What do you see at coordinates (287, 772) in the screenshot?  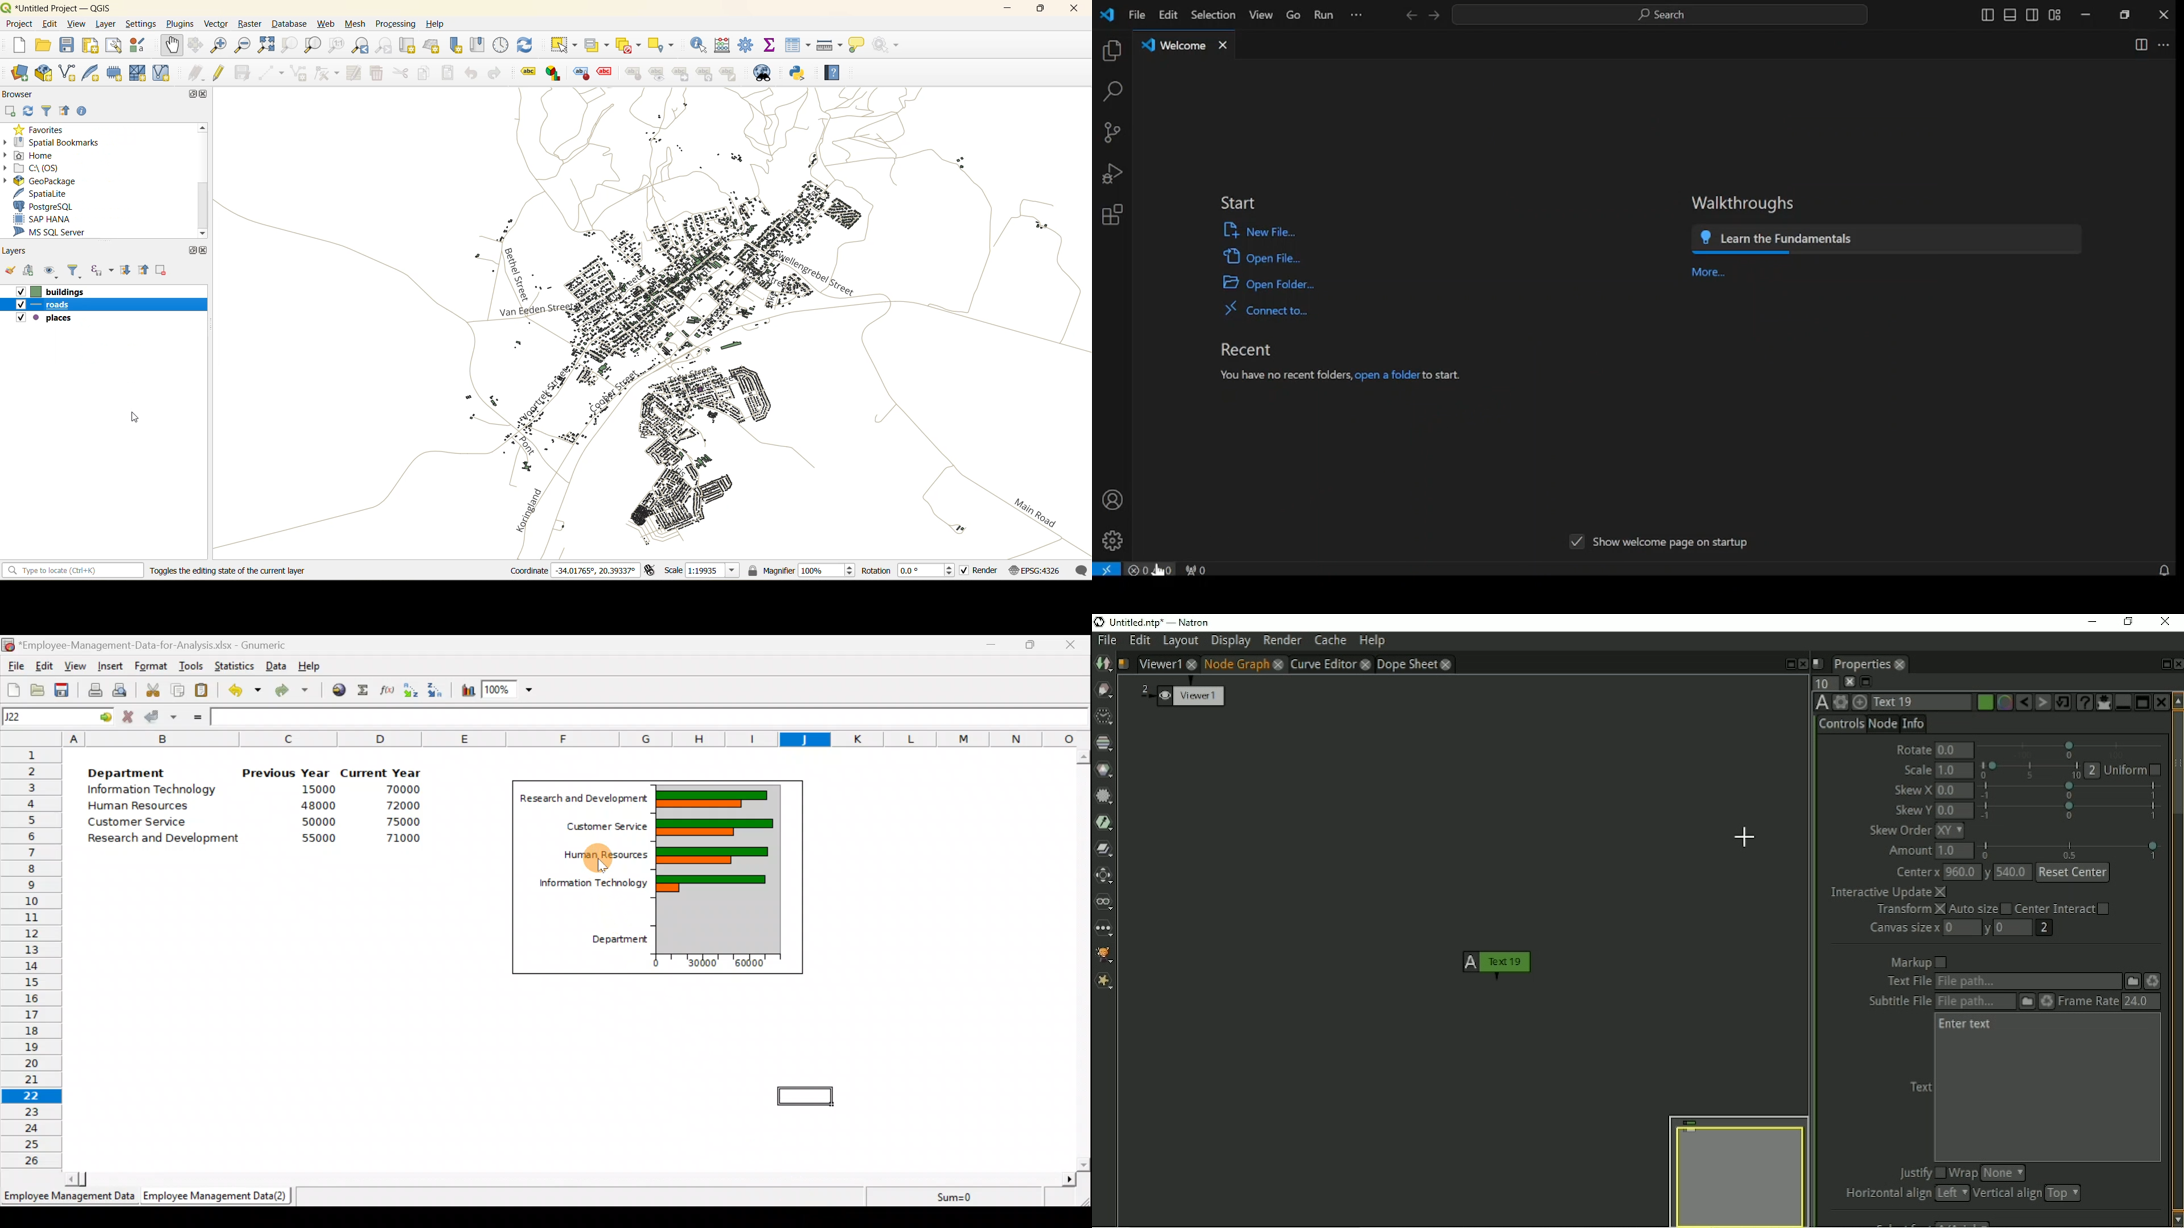 I see `Previous Year` at bounding box center [287, 772].